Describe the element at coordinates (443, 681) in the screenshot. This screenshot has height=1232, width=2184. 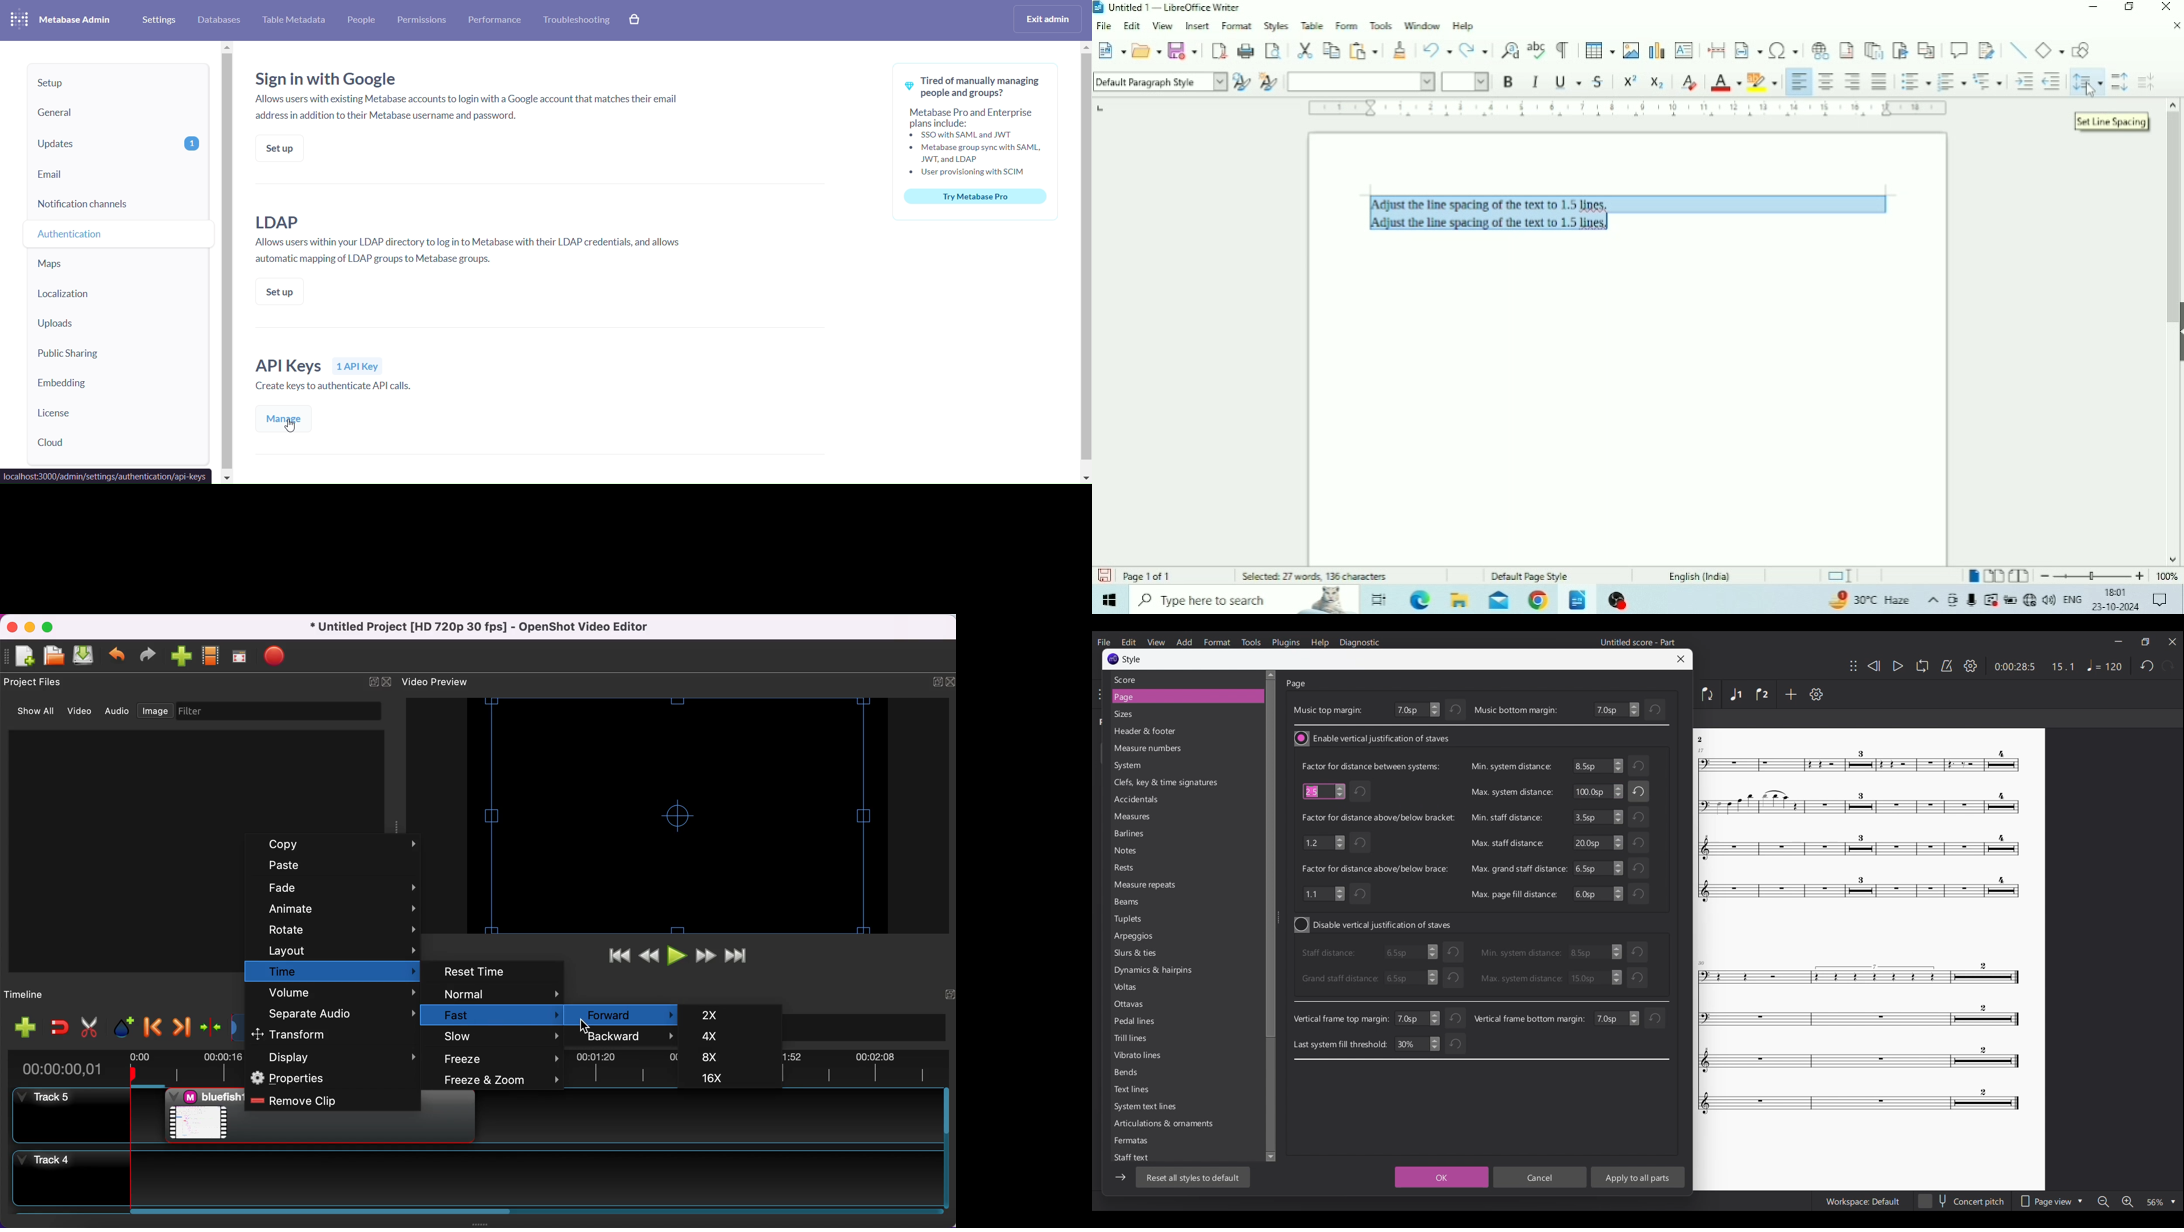
I see `video preview` at that location.